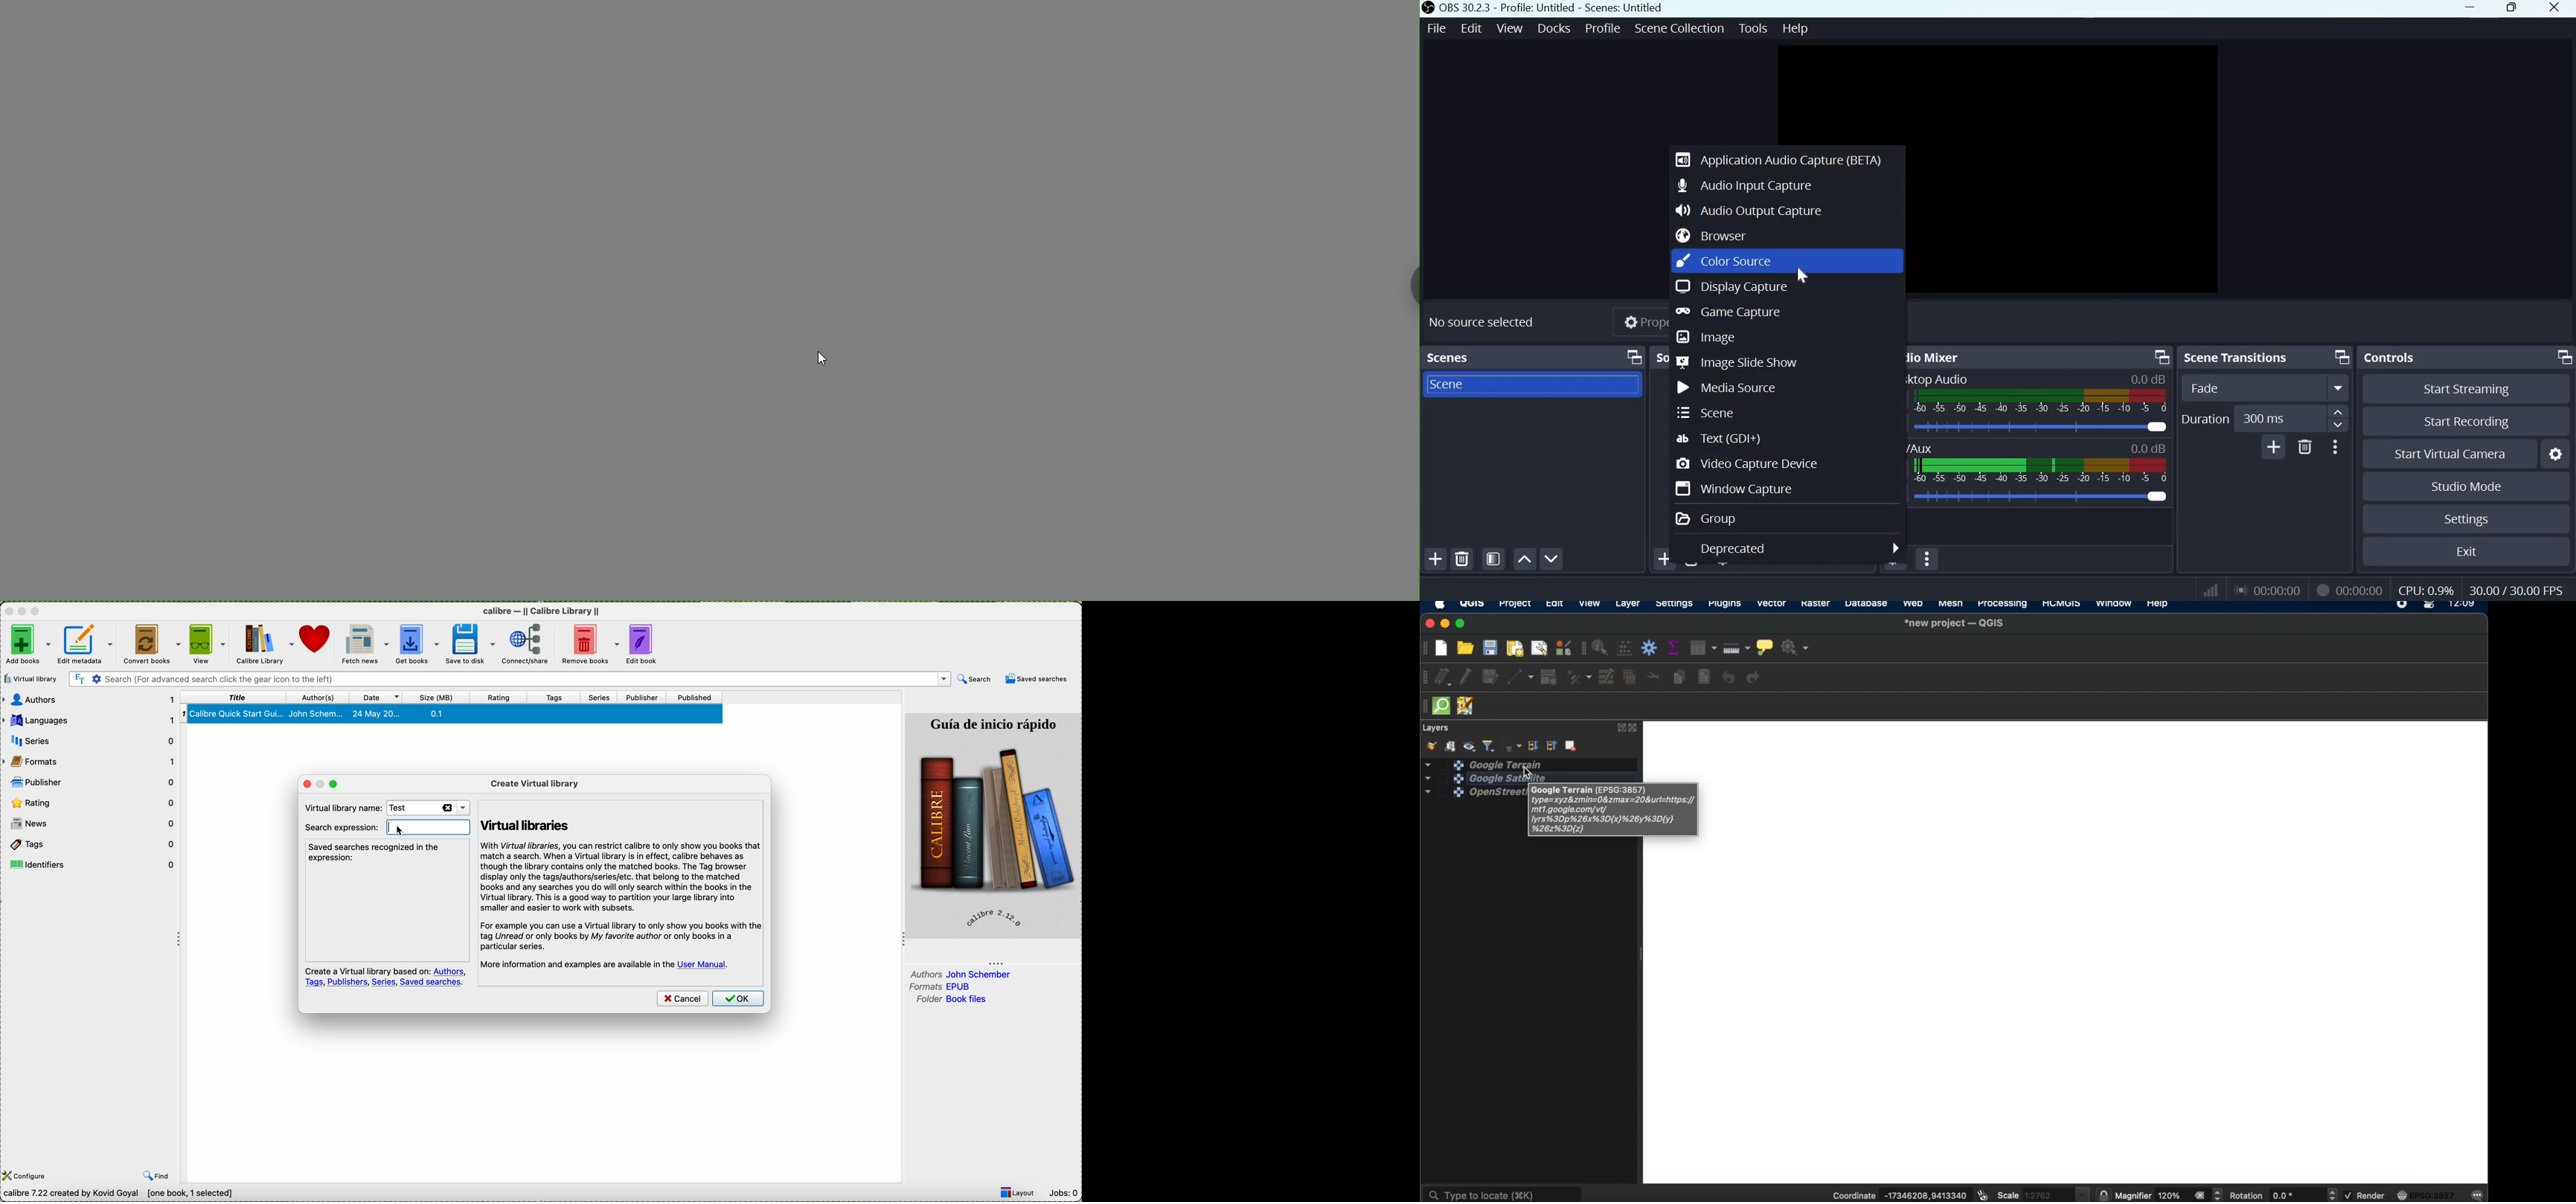 Image resolution: width=2576 pixels, height=1204 pixels. What do you see at coordinates (1731, 286) in the screenshot?
I see `Display Capture` at bounding box center [1731, 286].